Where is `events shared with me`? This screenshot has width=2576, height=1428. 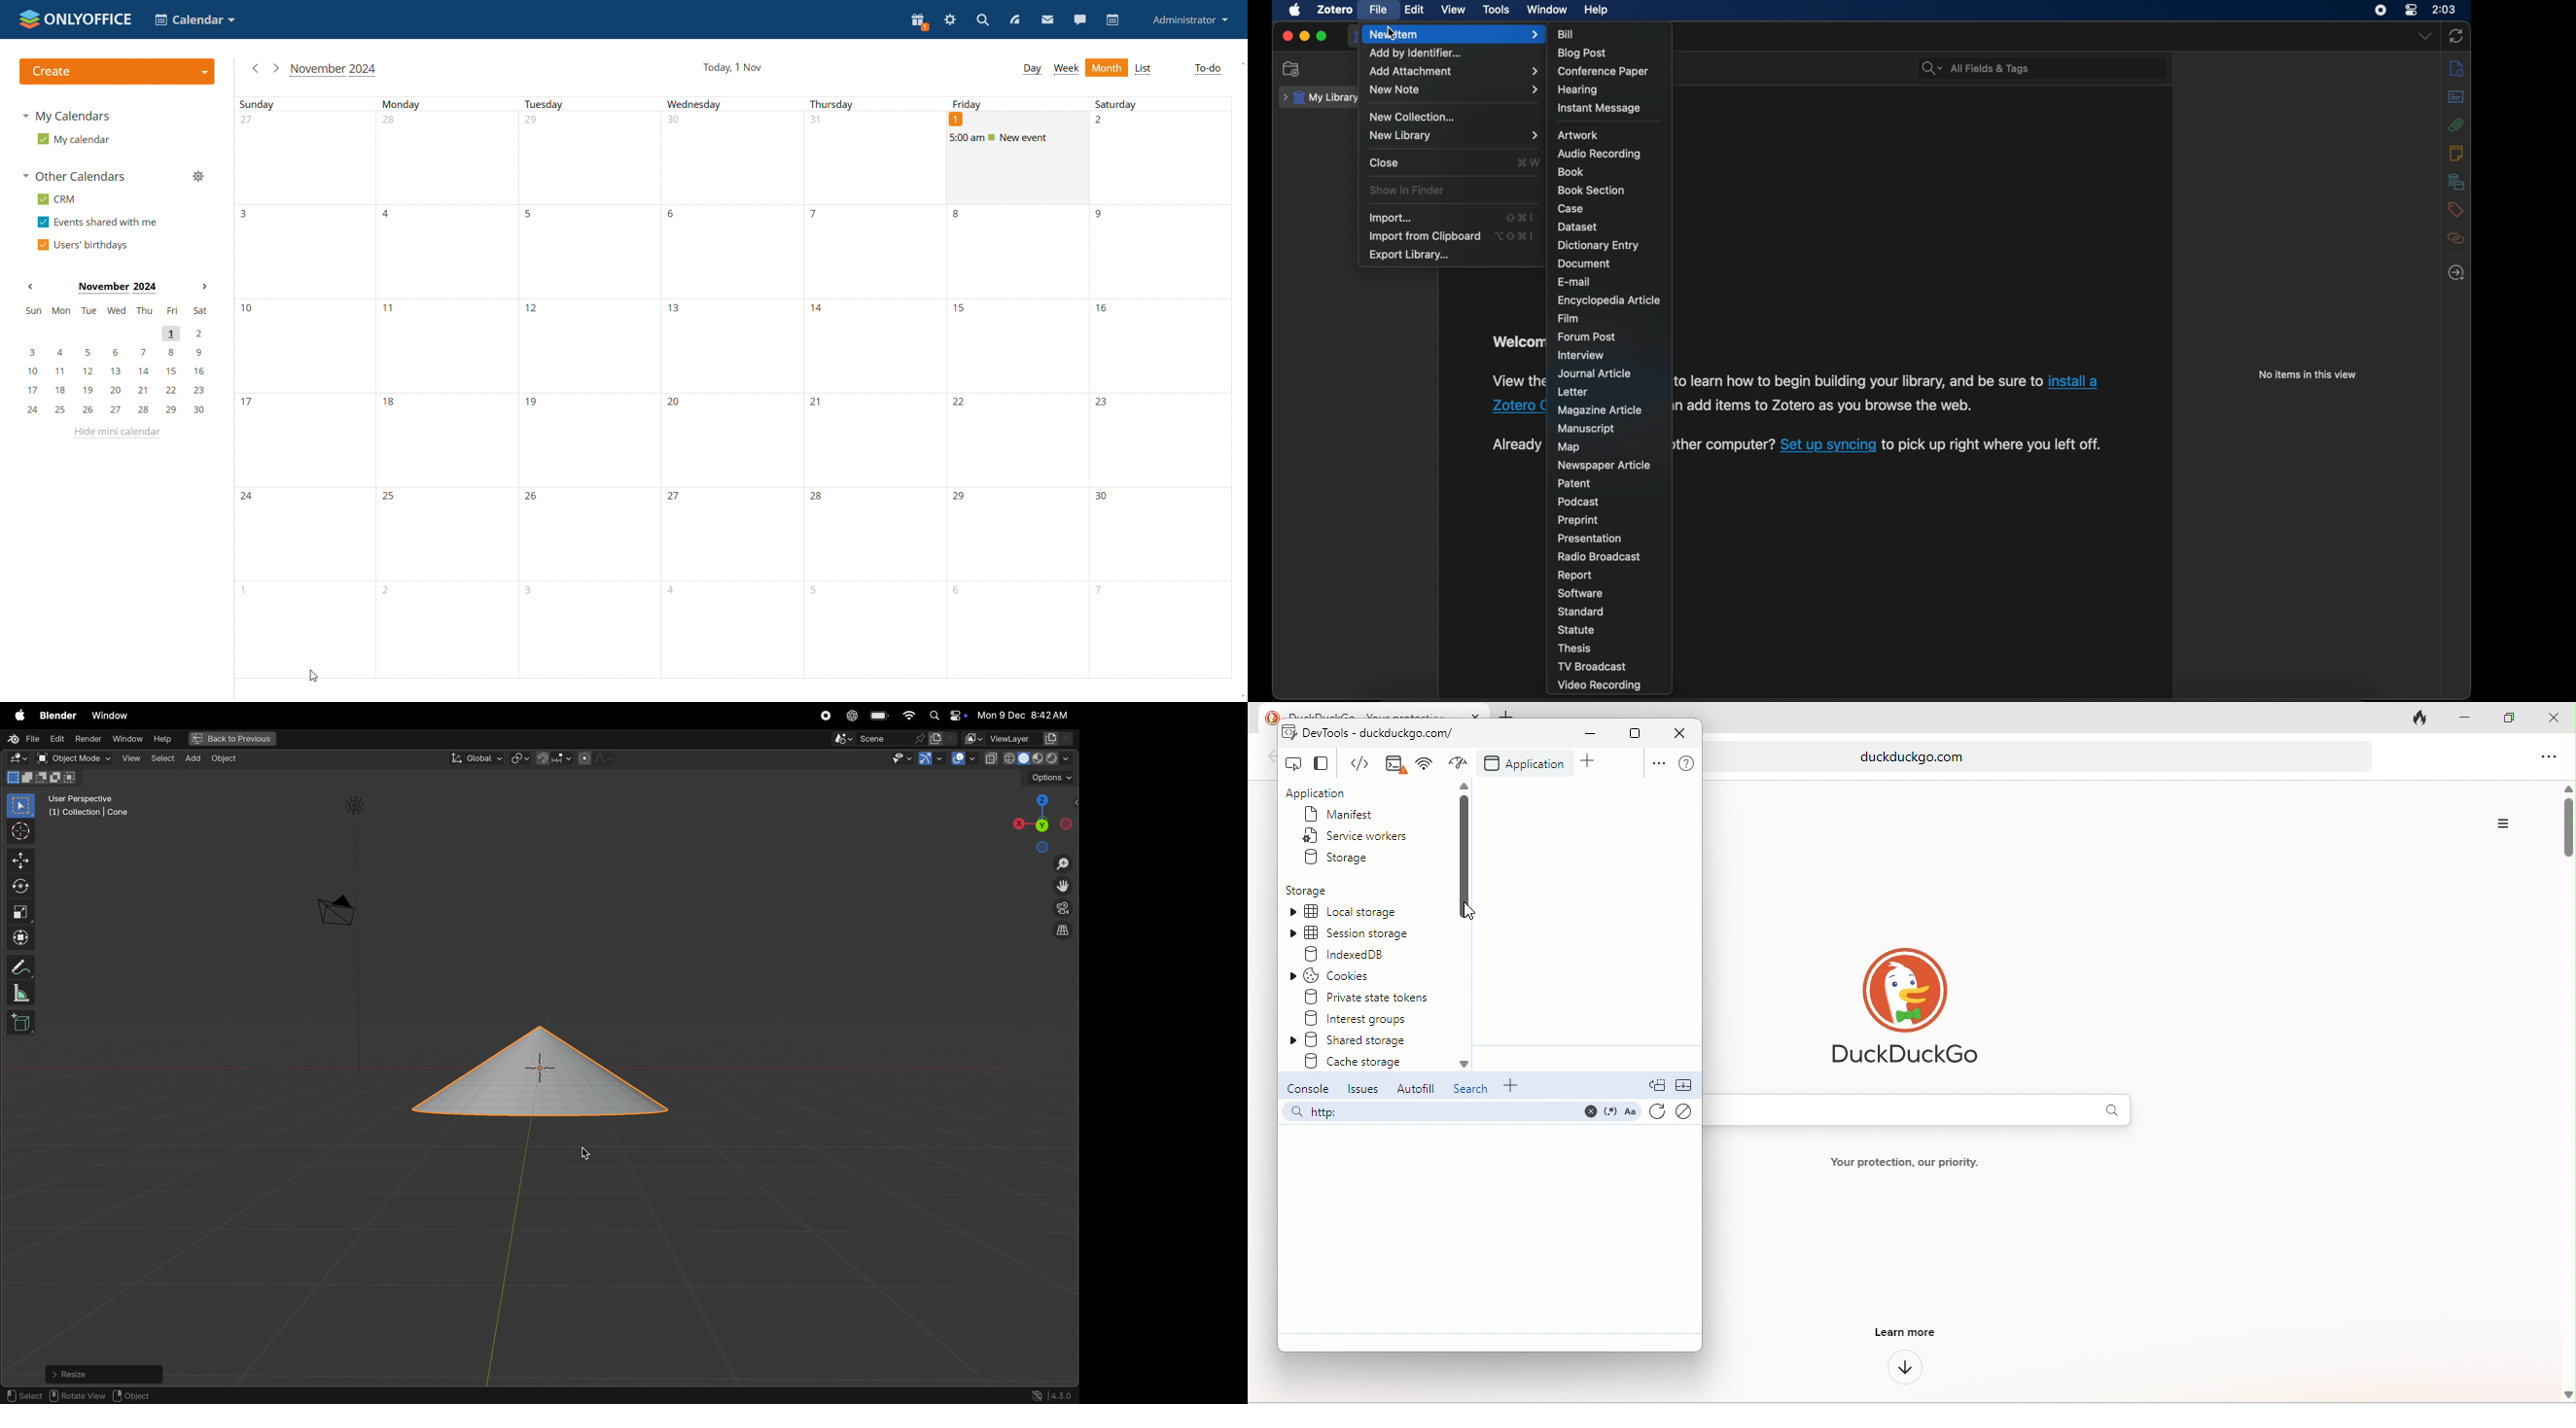
events shared with me is located at coordinates (98, 223).